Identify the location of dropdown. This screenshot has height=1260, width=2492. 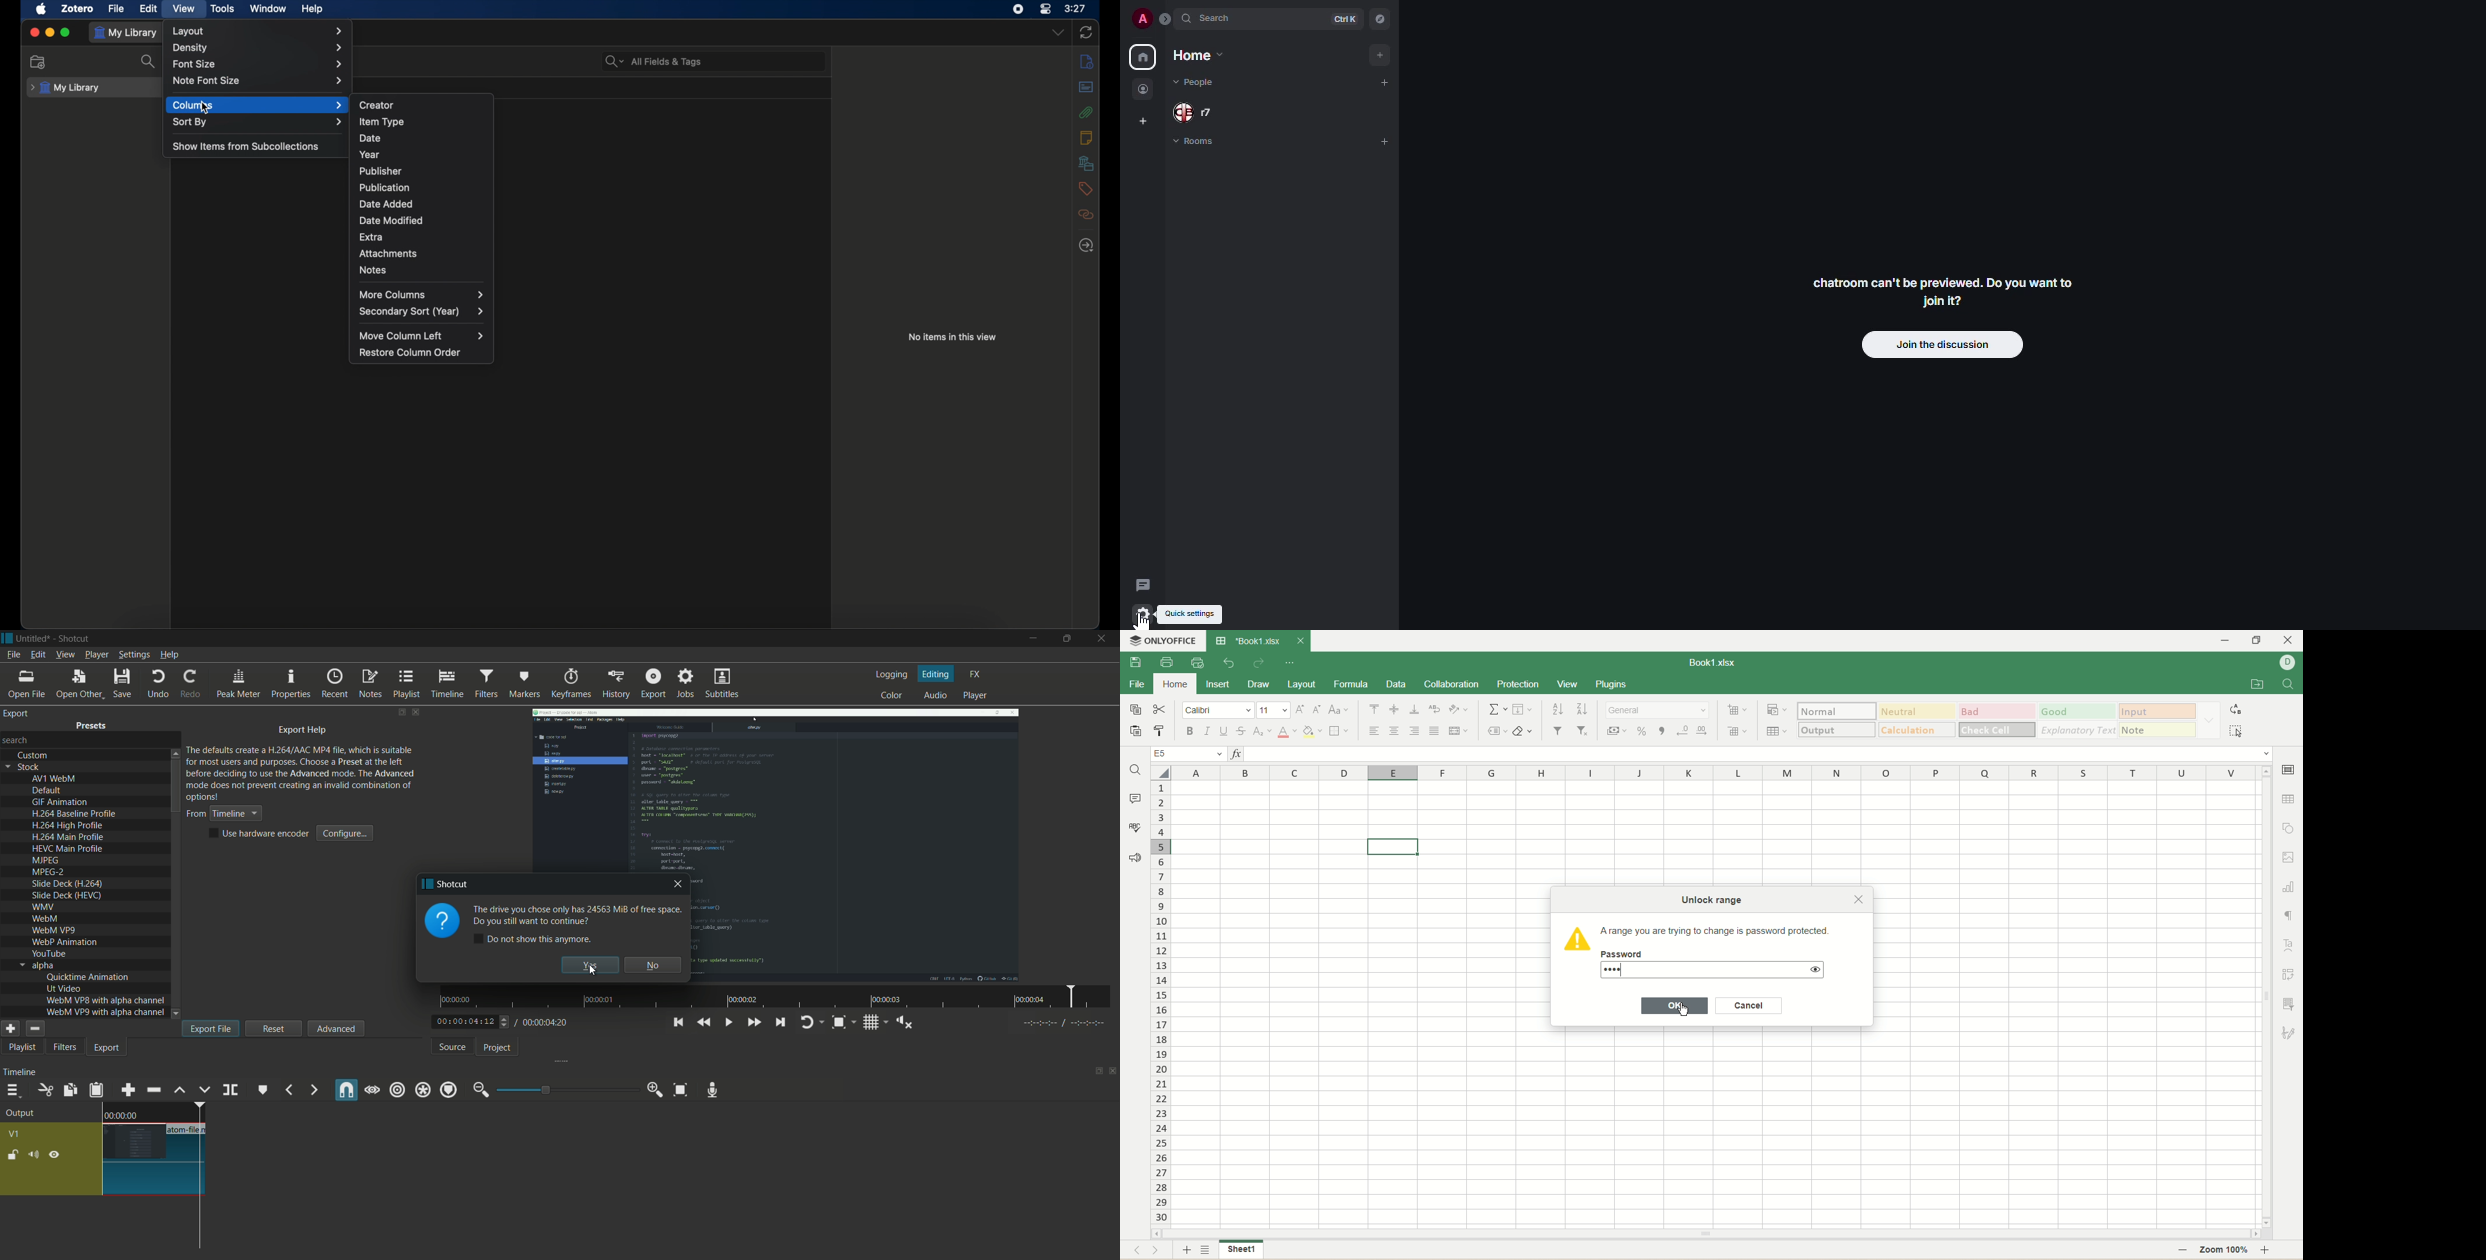
(176, 1014).